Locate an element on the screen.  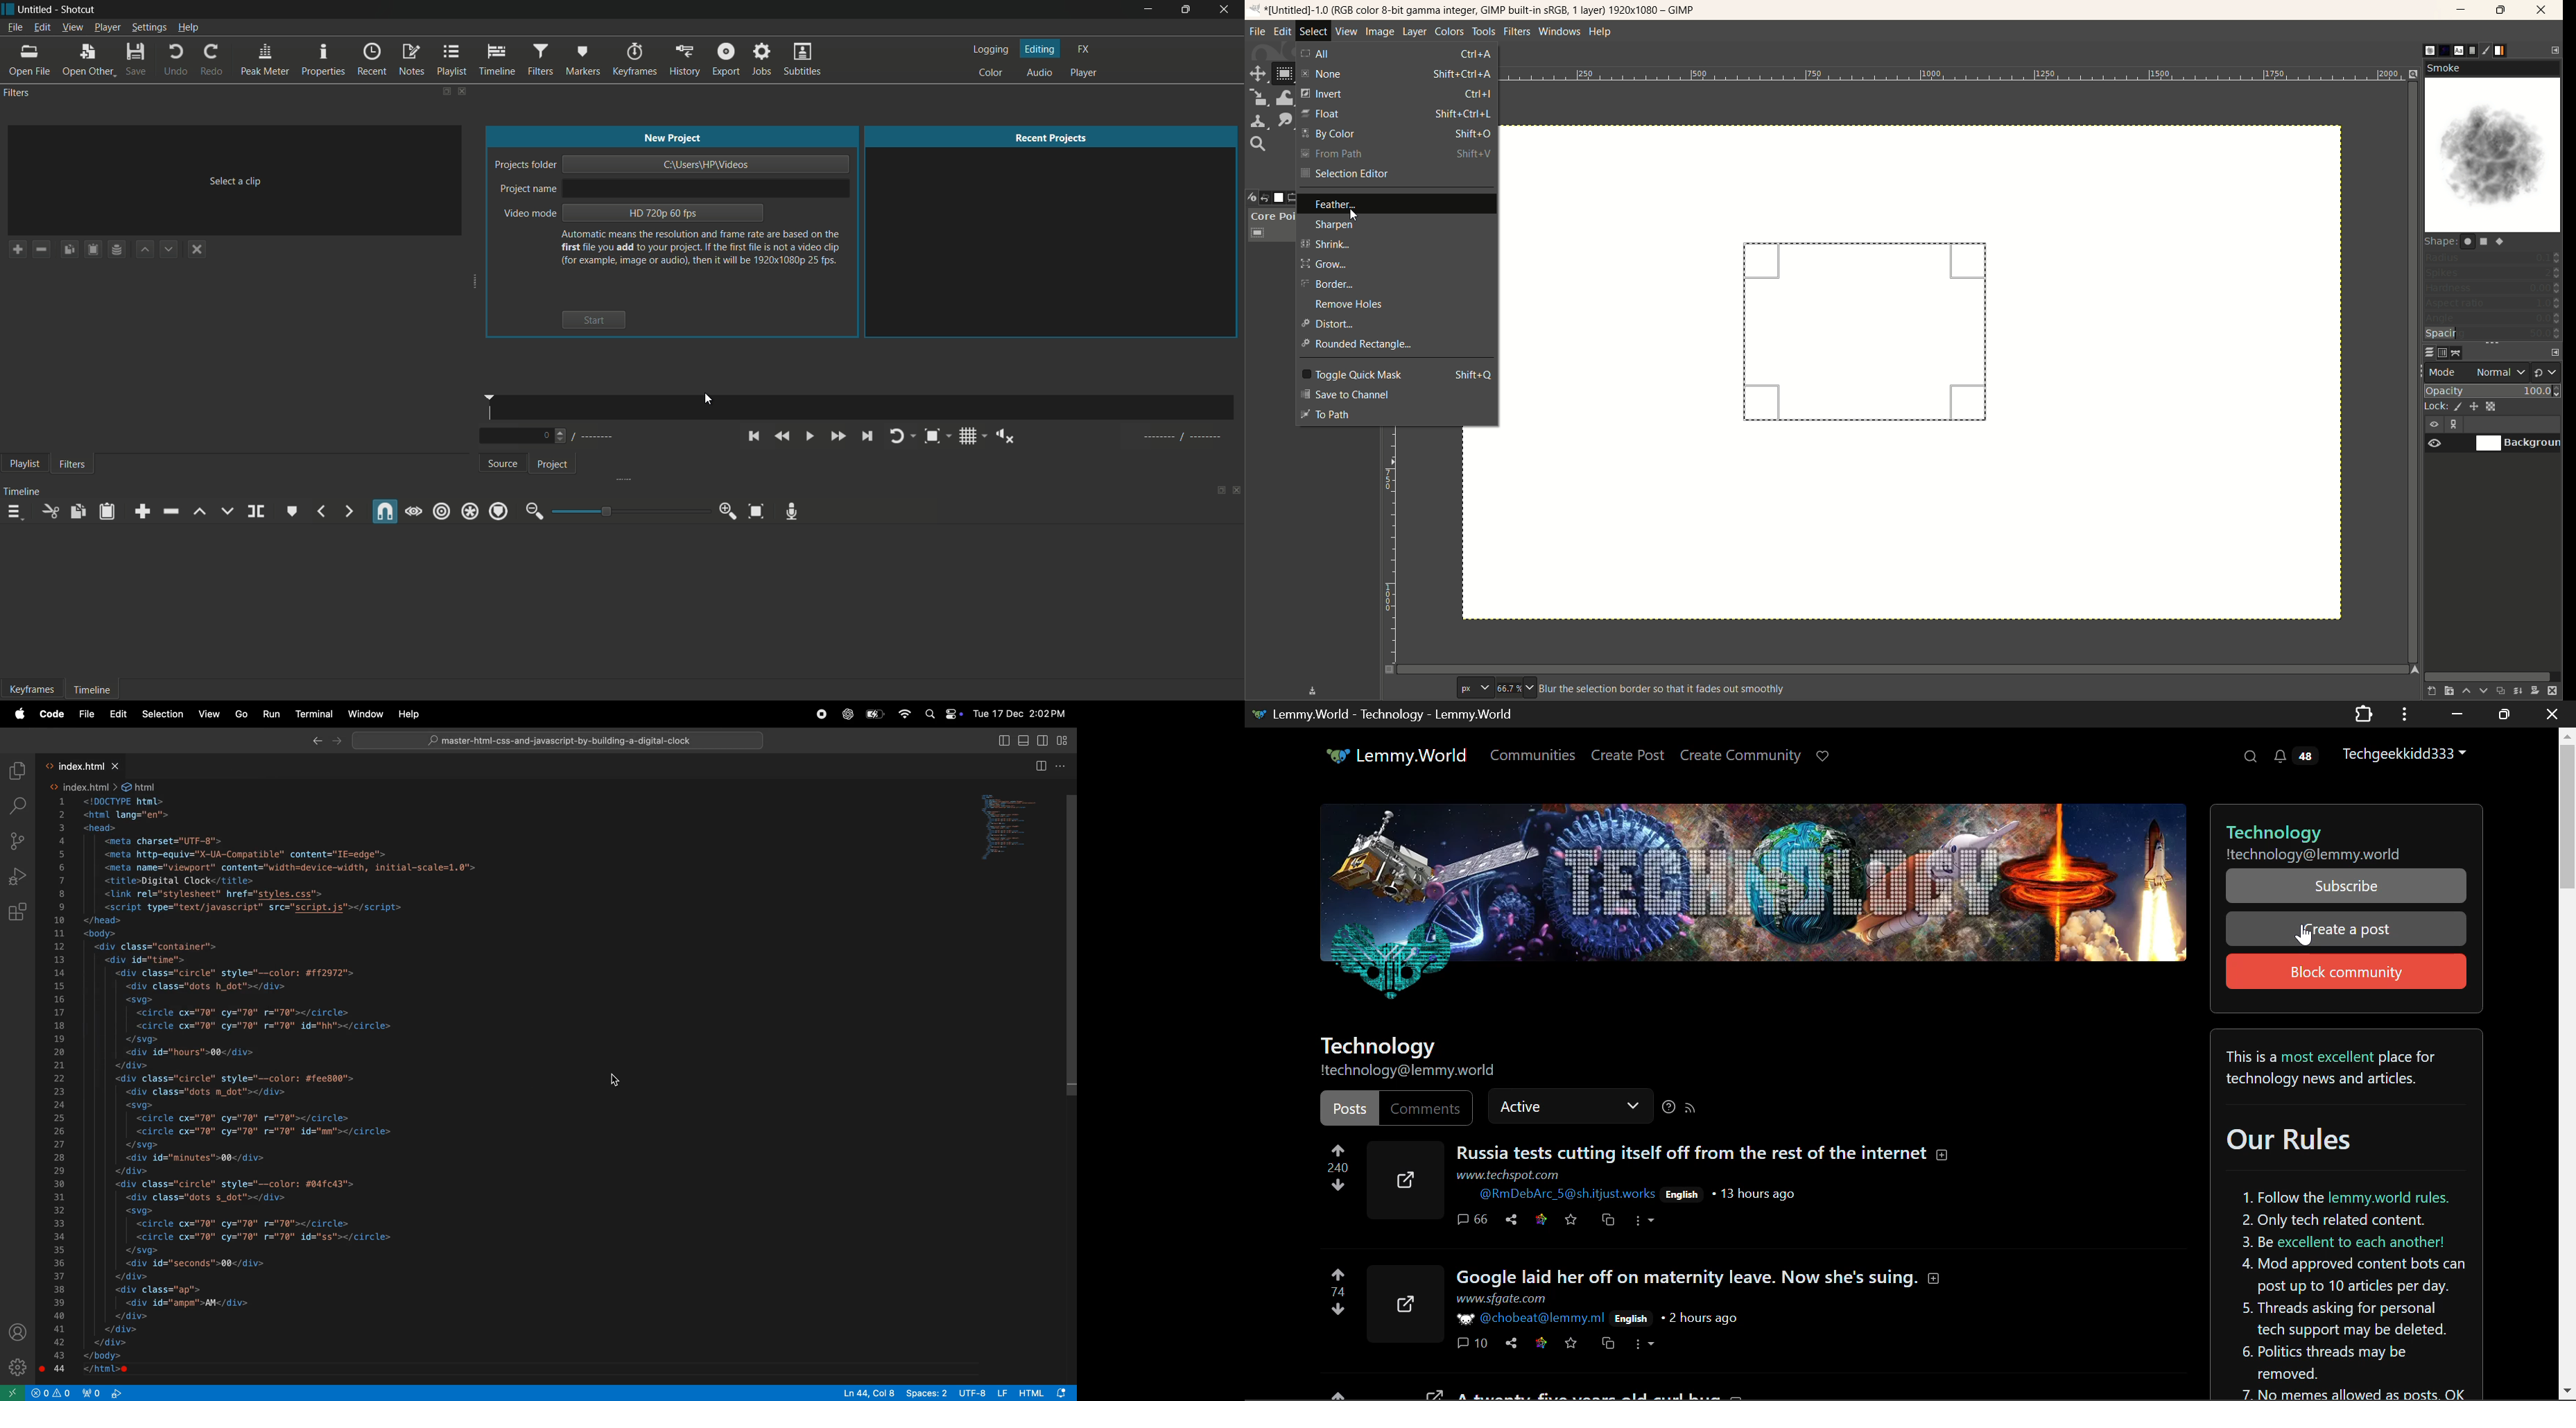
selections is located at coordinates (164, 715).